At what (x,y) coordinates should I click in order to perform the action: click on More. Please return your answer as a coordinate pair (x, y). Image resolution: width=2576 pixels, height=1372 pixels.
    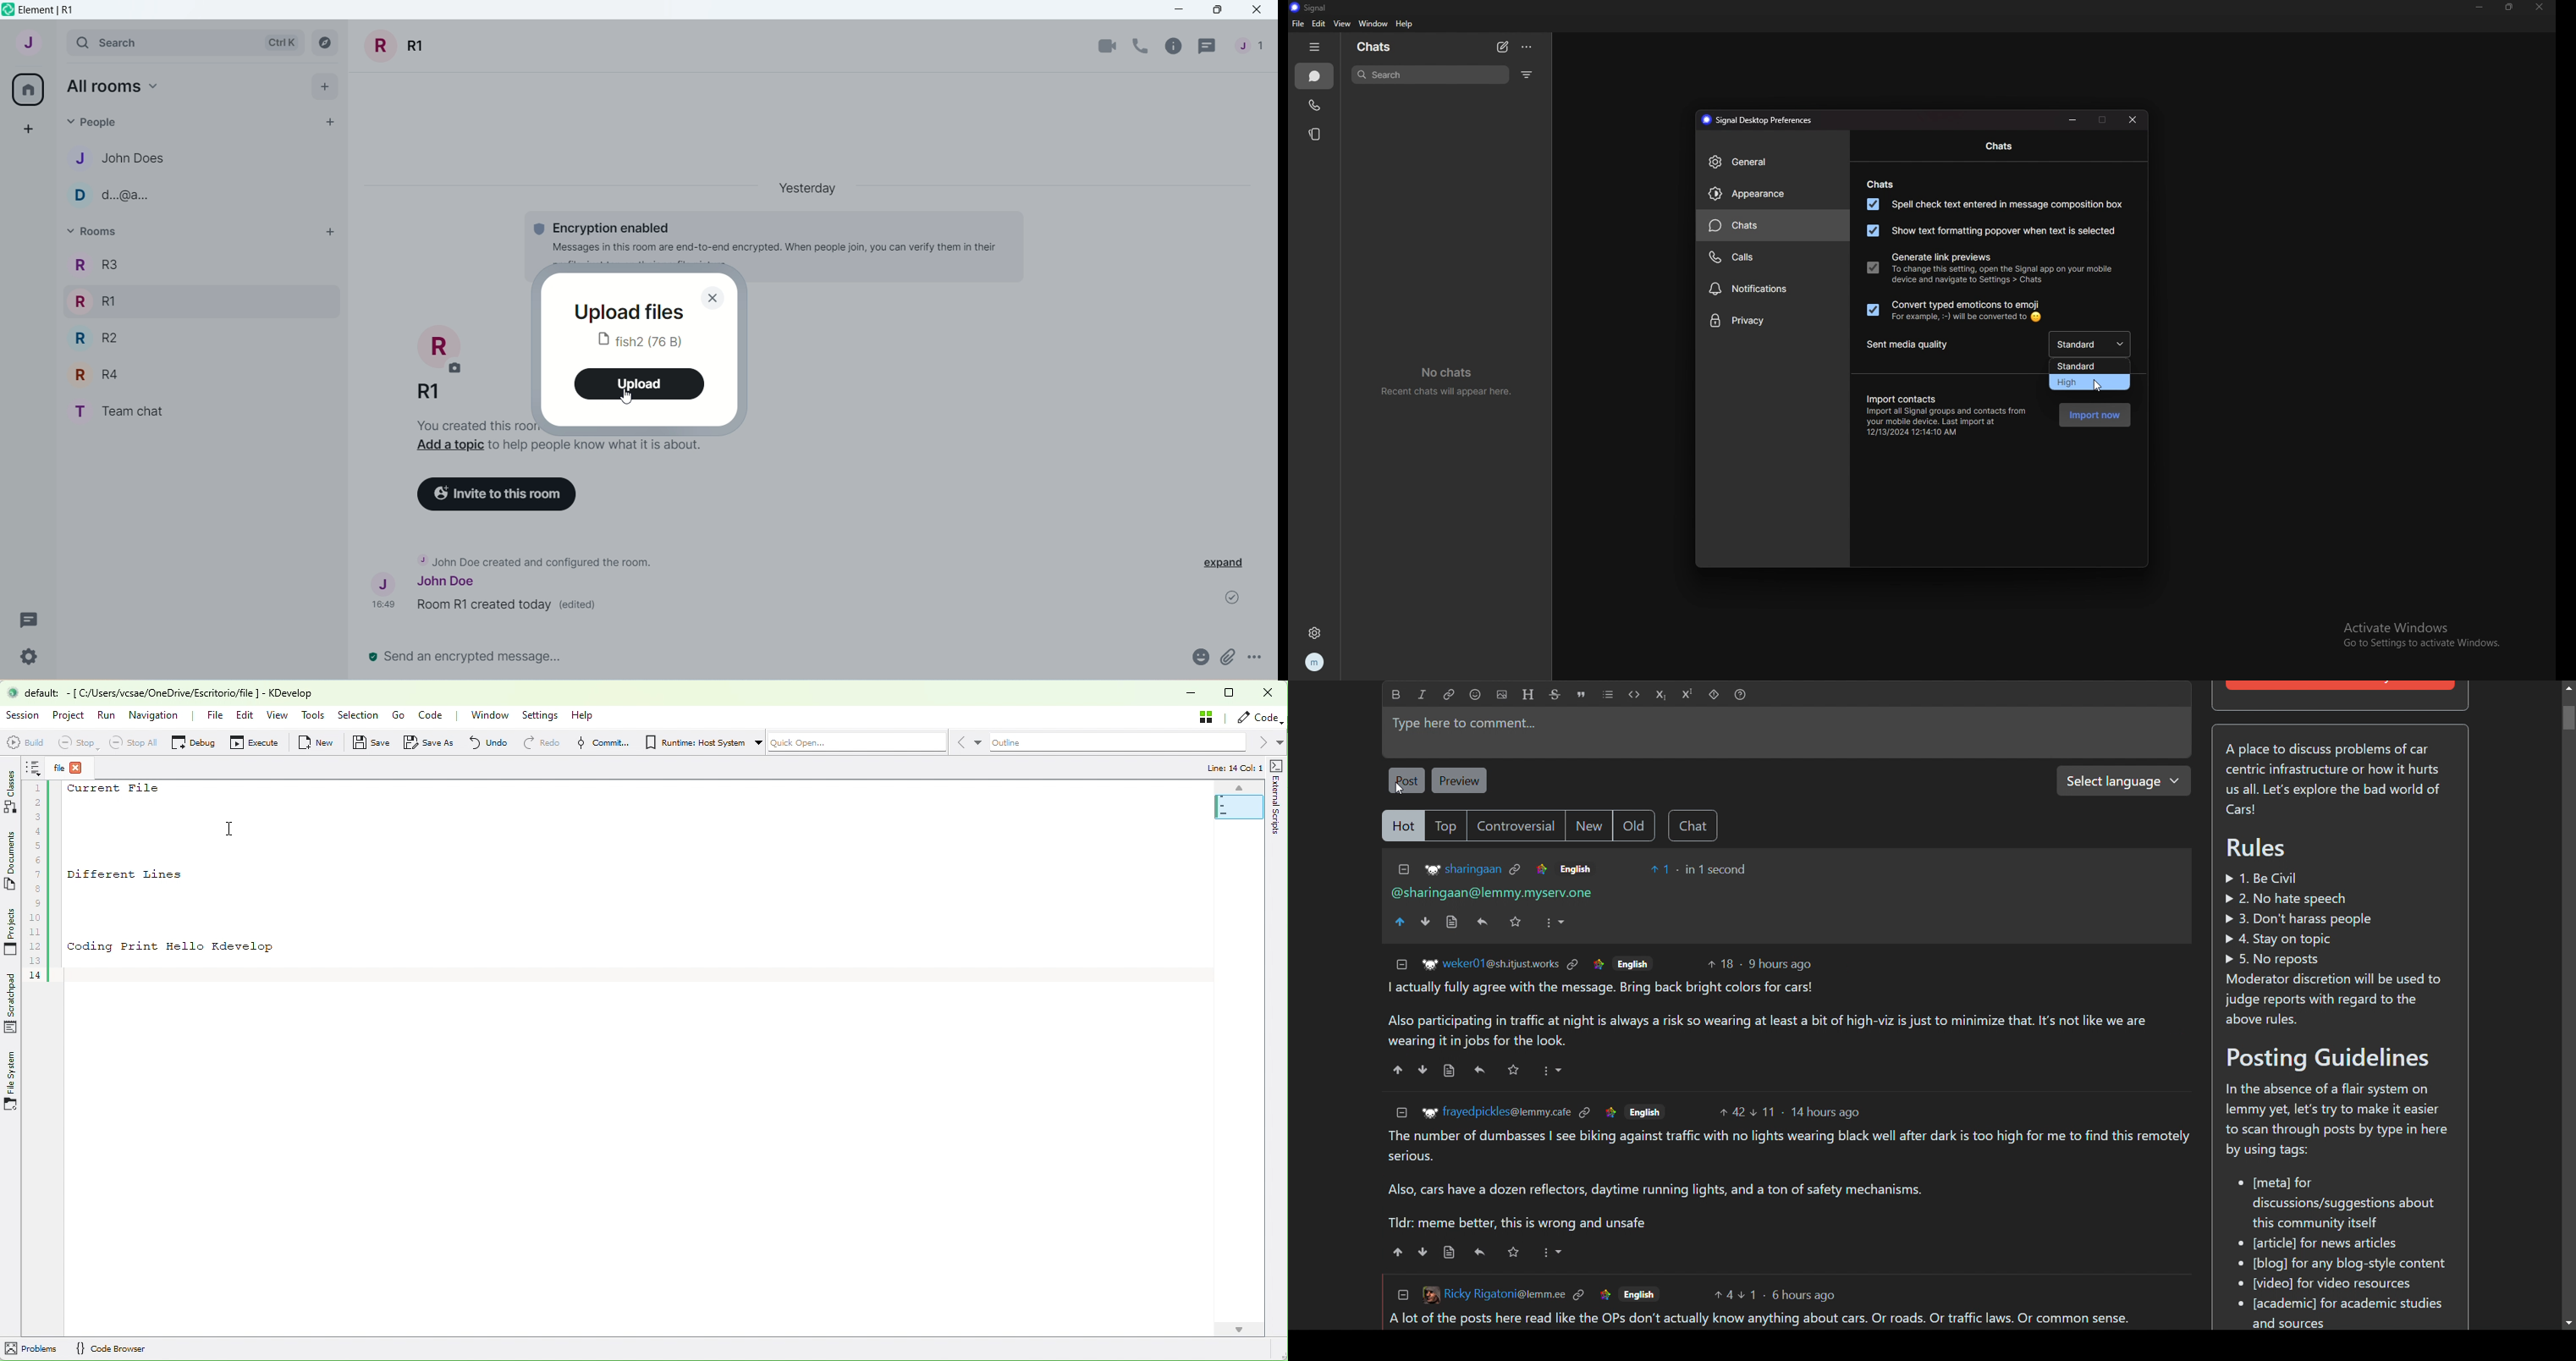
    Looking at the image, I should click on (1551, 1252).